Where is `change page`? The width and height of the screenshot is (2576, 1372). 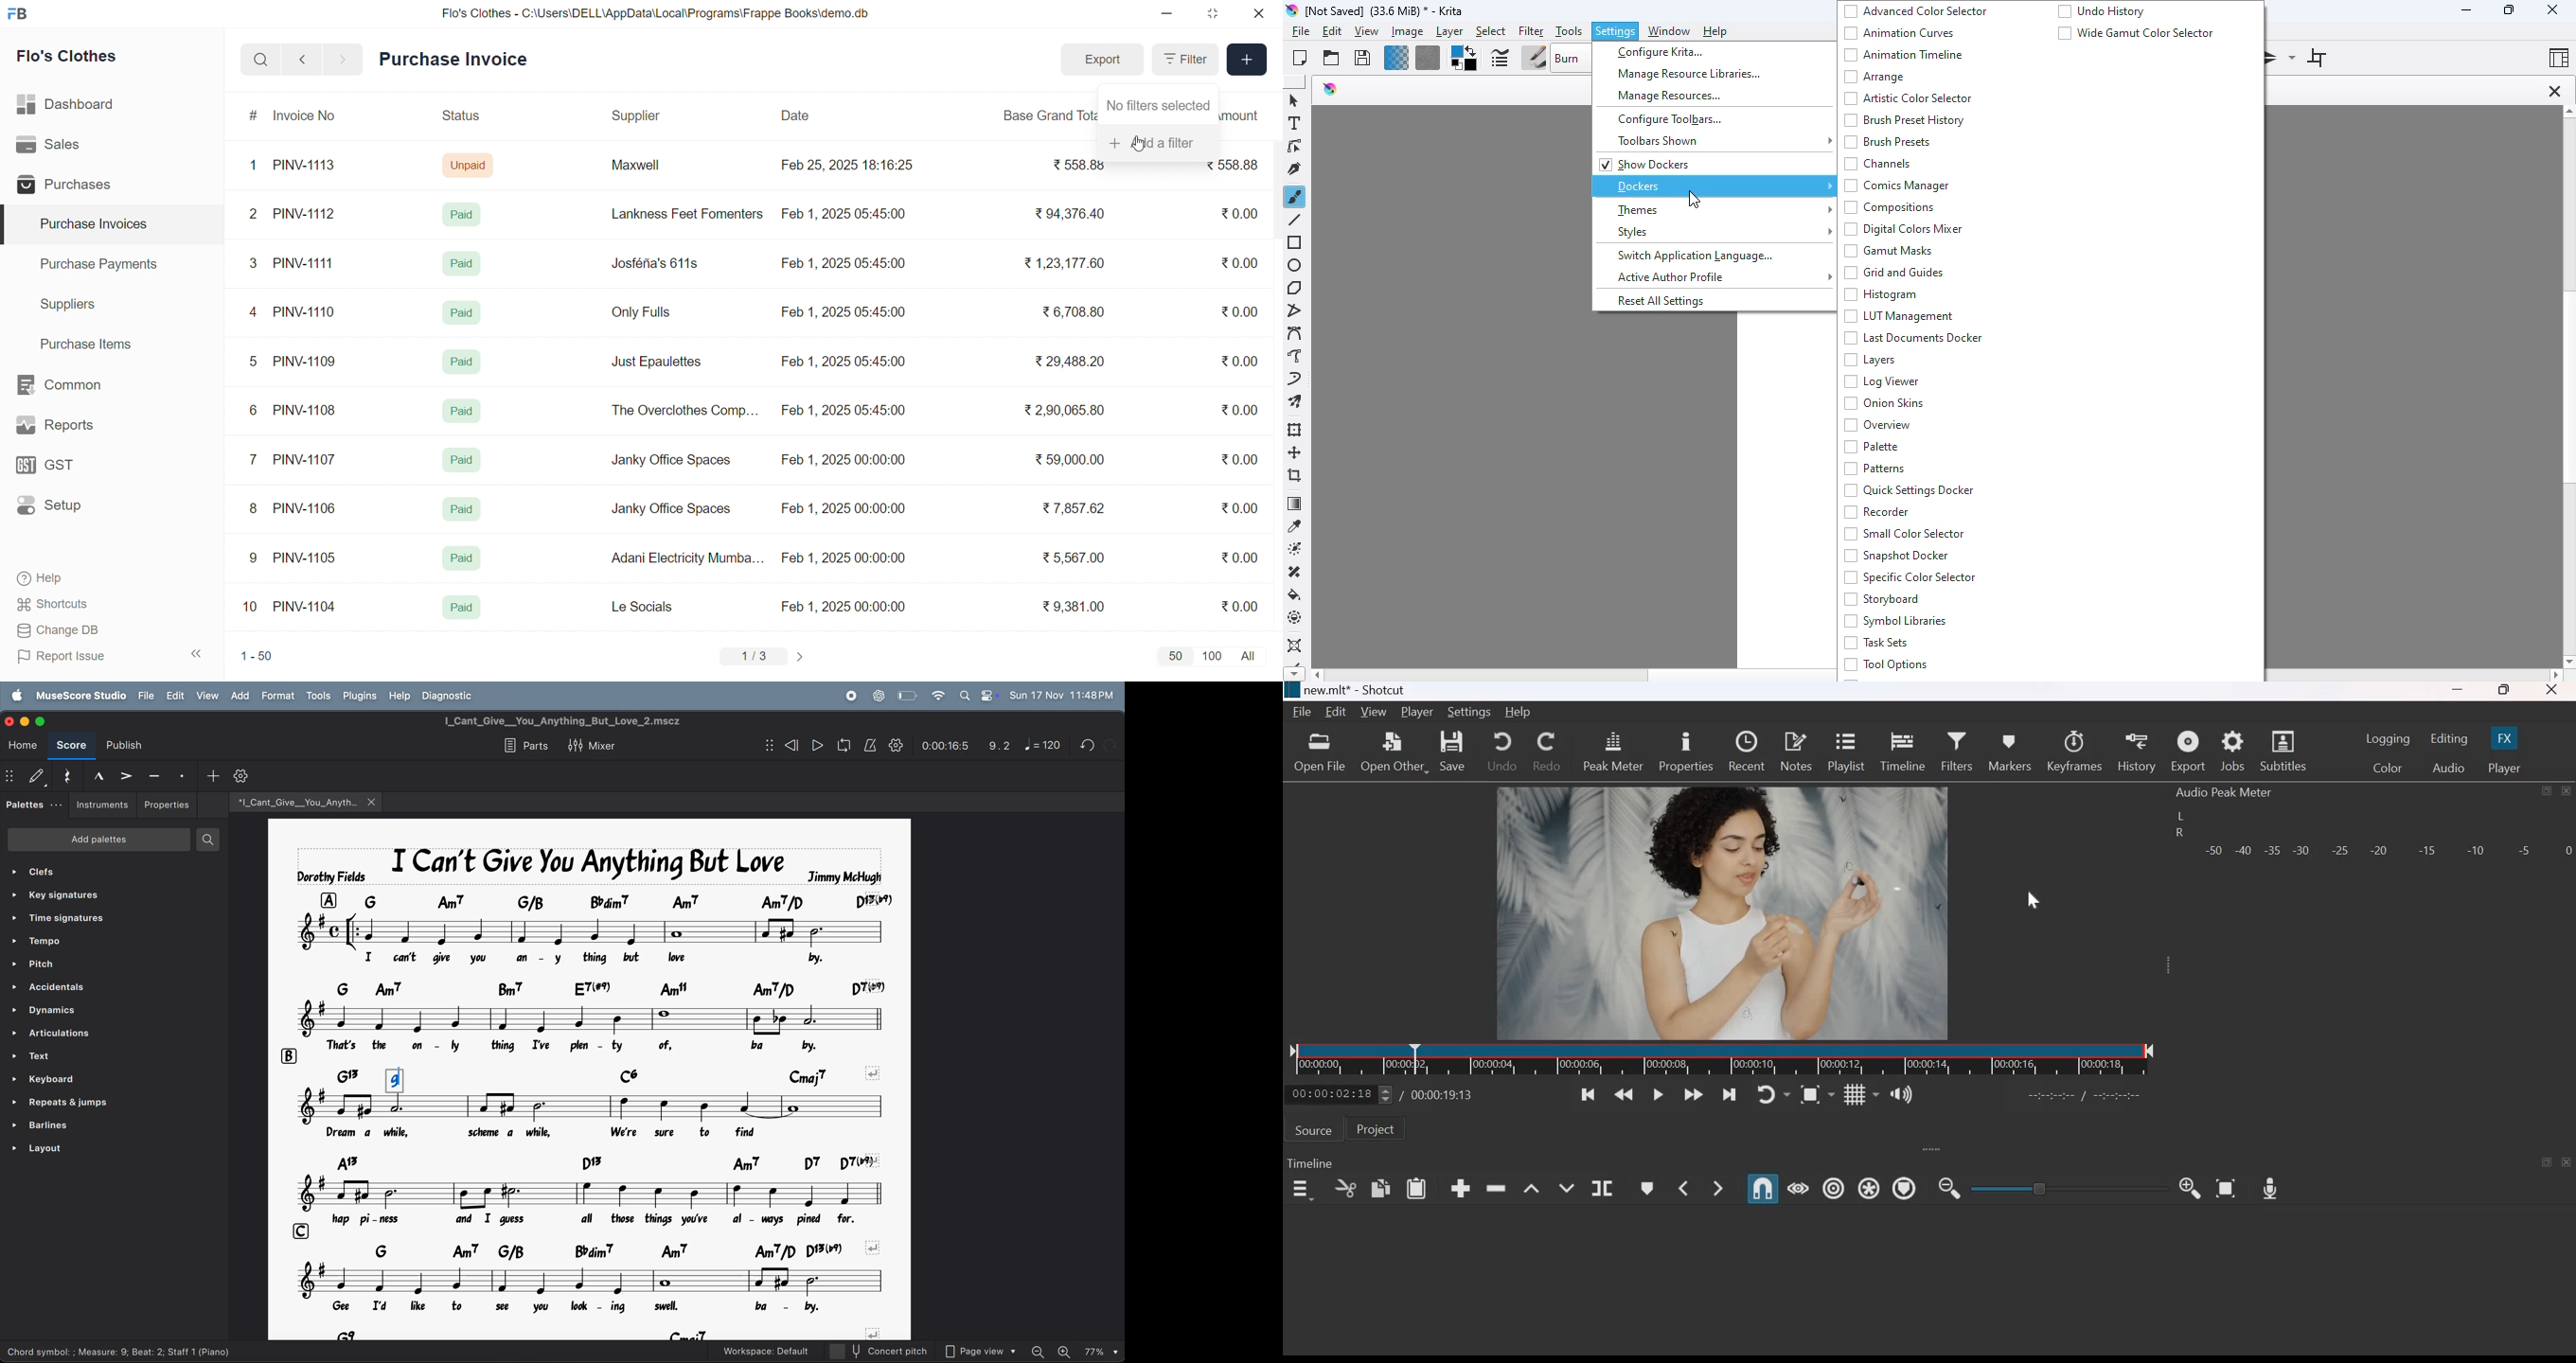 change page is located at coordinates (802, 656).